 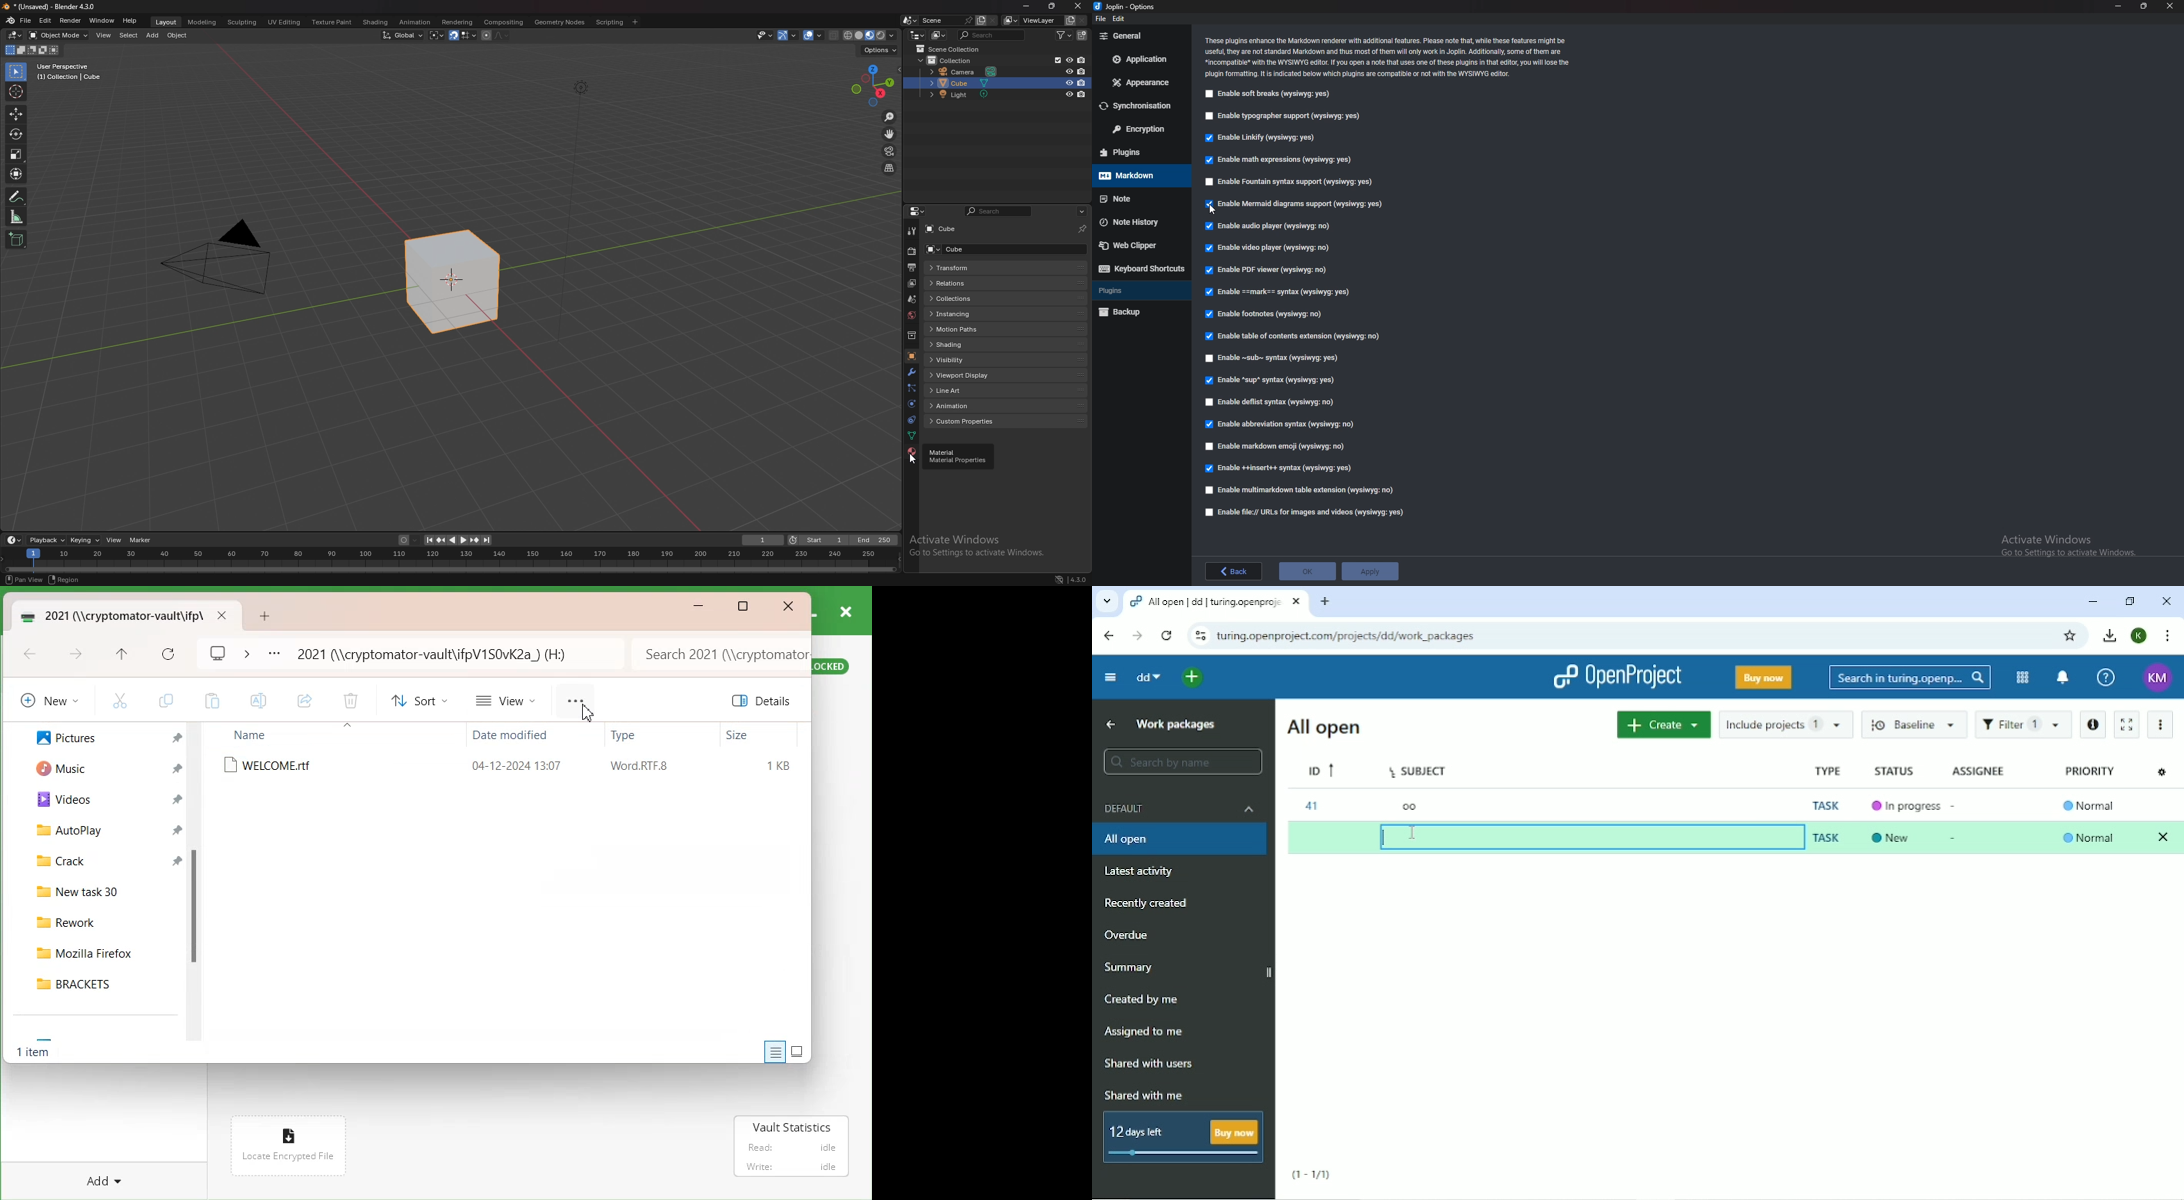 What do you see at coordinates (874, 541) in the screenshot?
I see `end 250` at bounding box center [874, 541].